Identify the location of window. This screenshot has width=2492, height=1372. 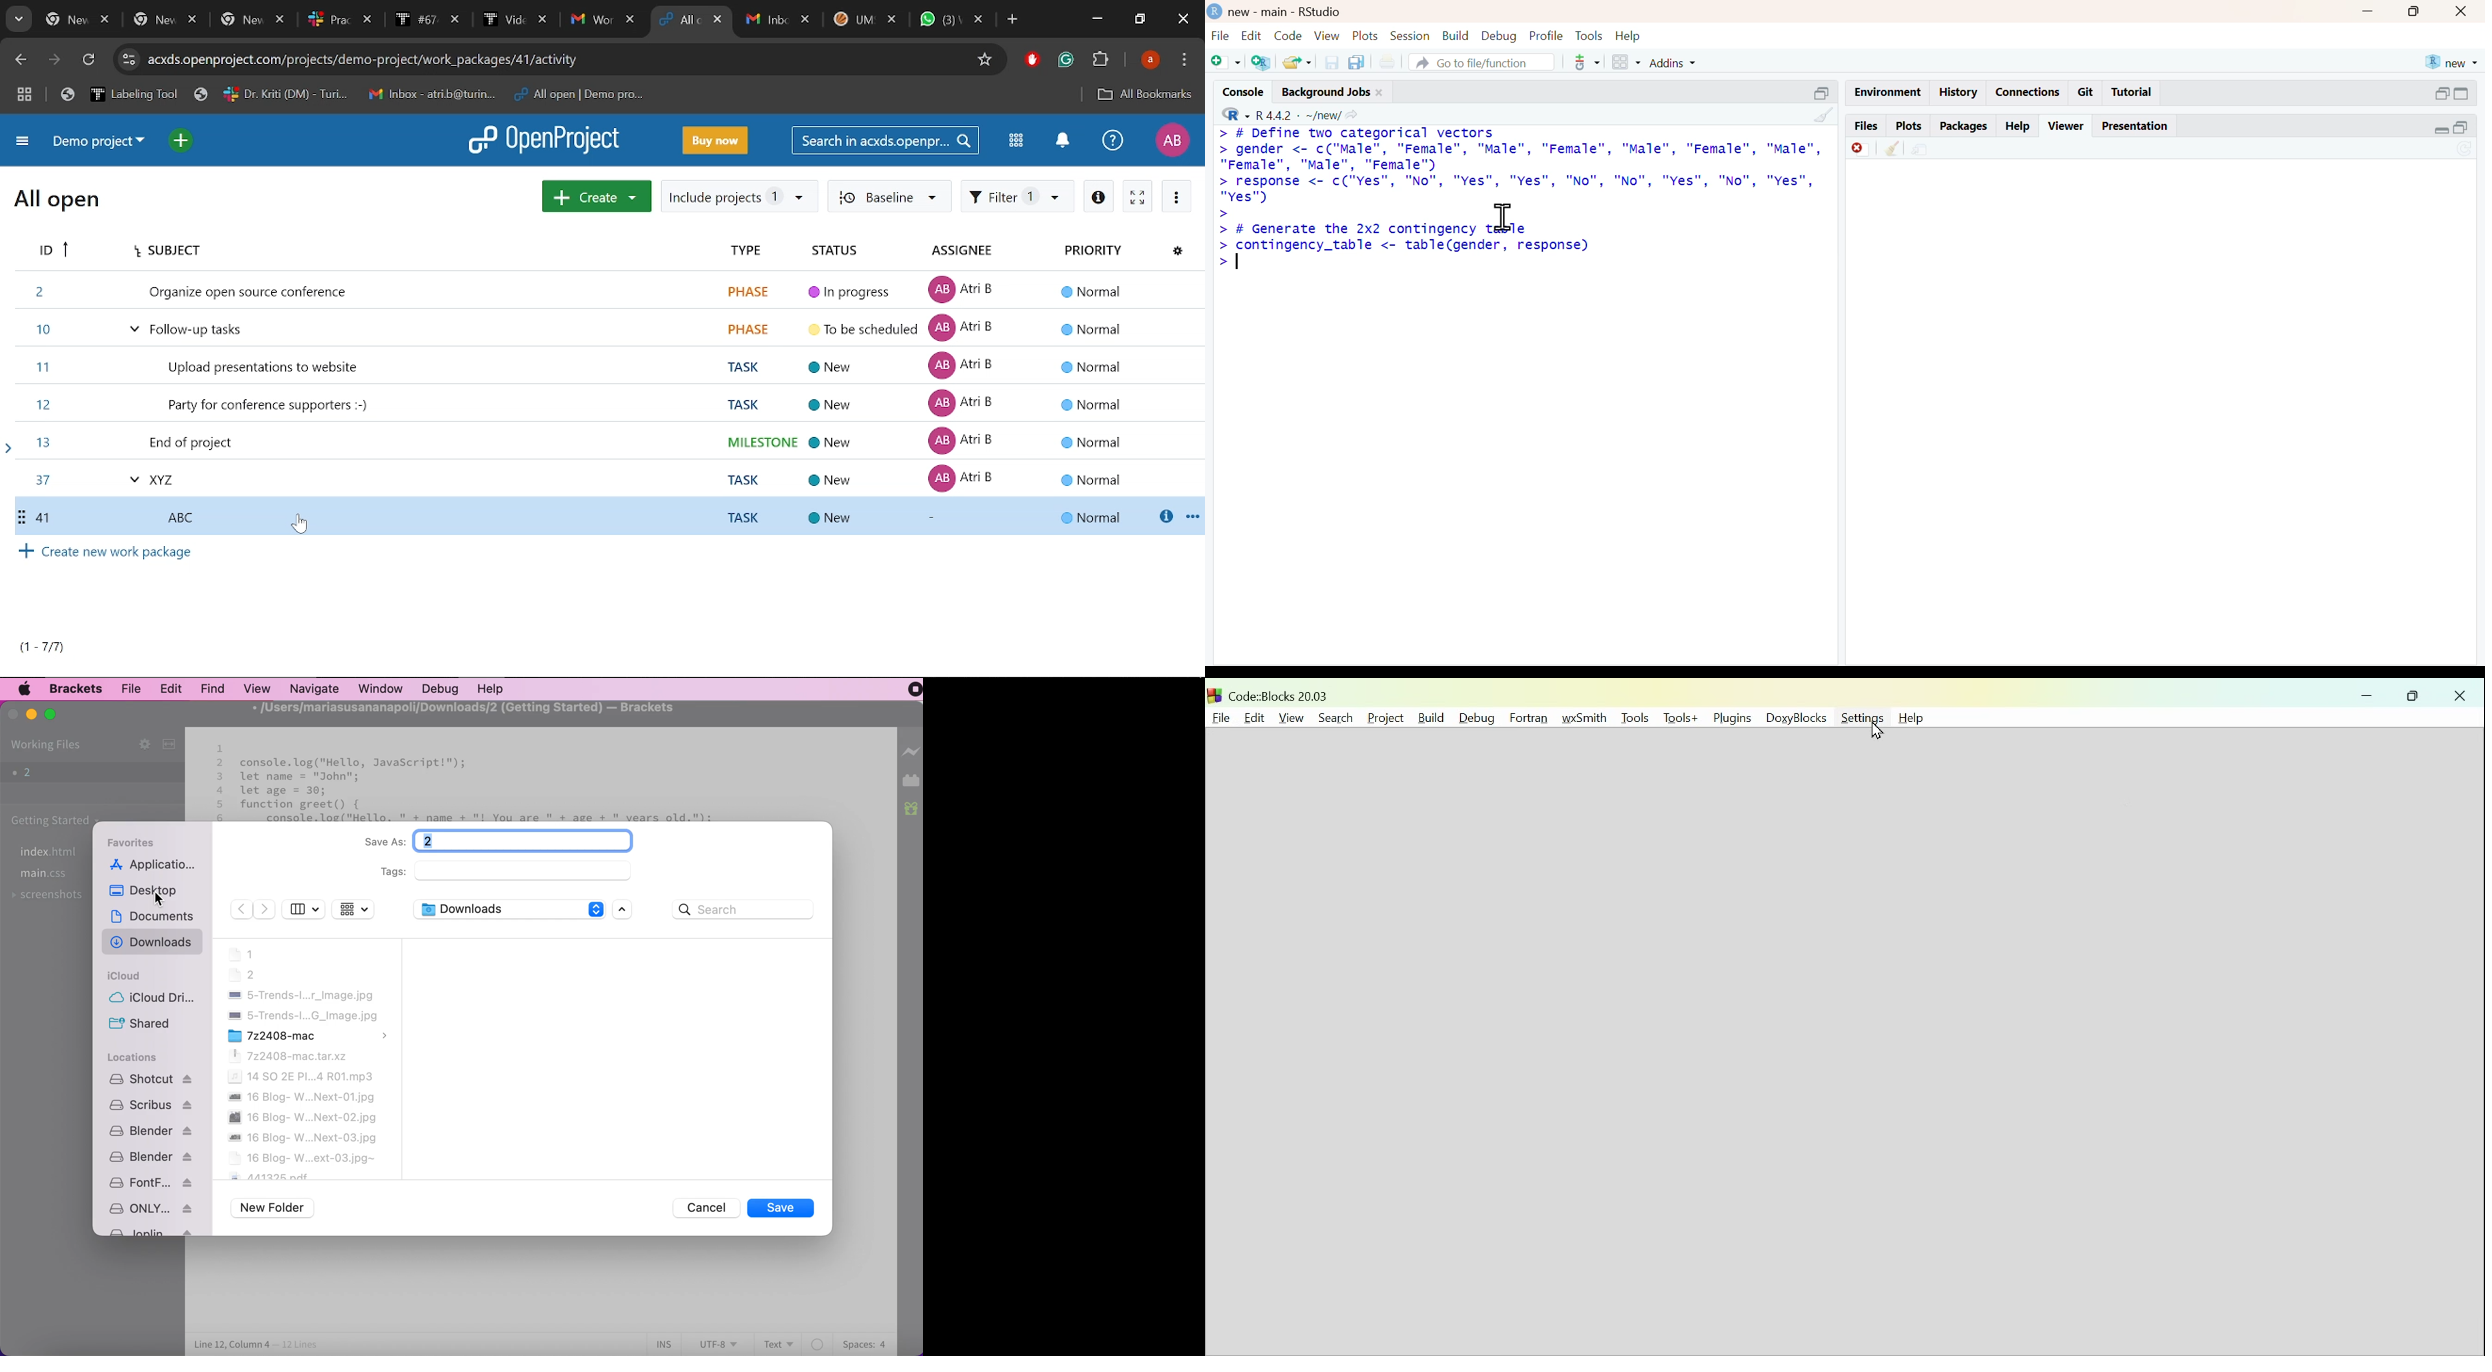
(379, 689).